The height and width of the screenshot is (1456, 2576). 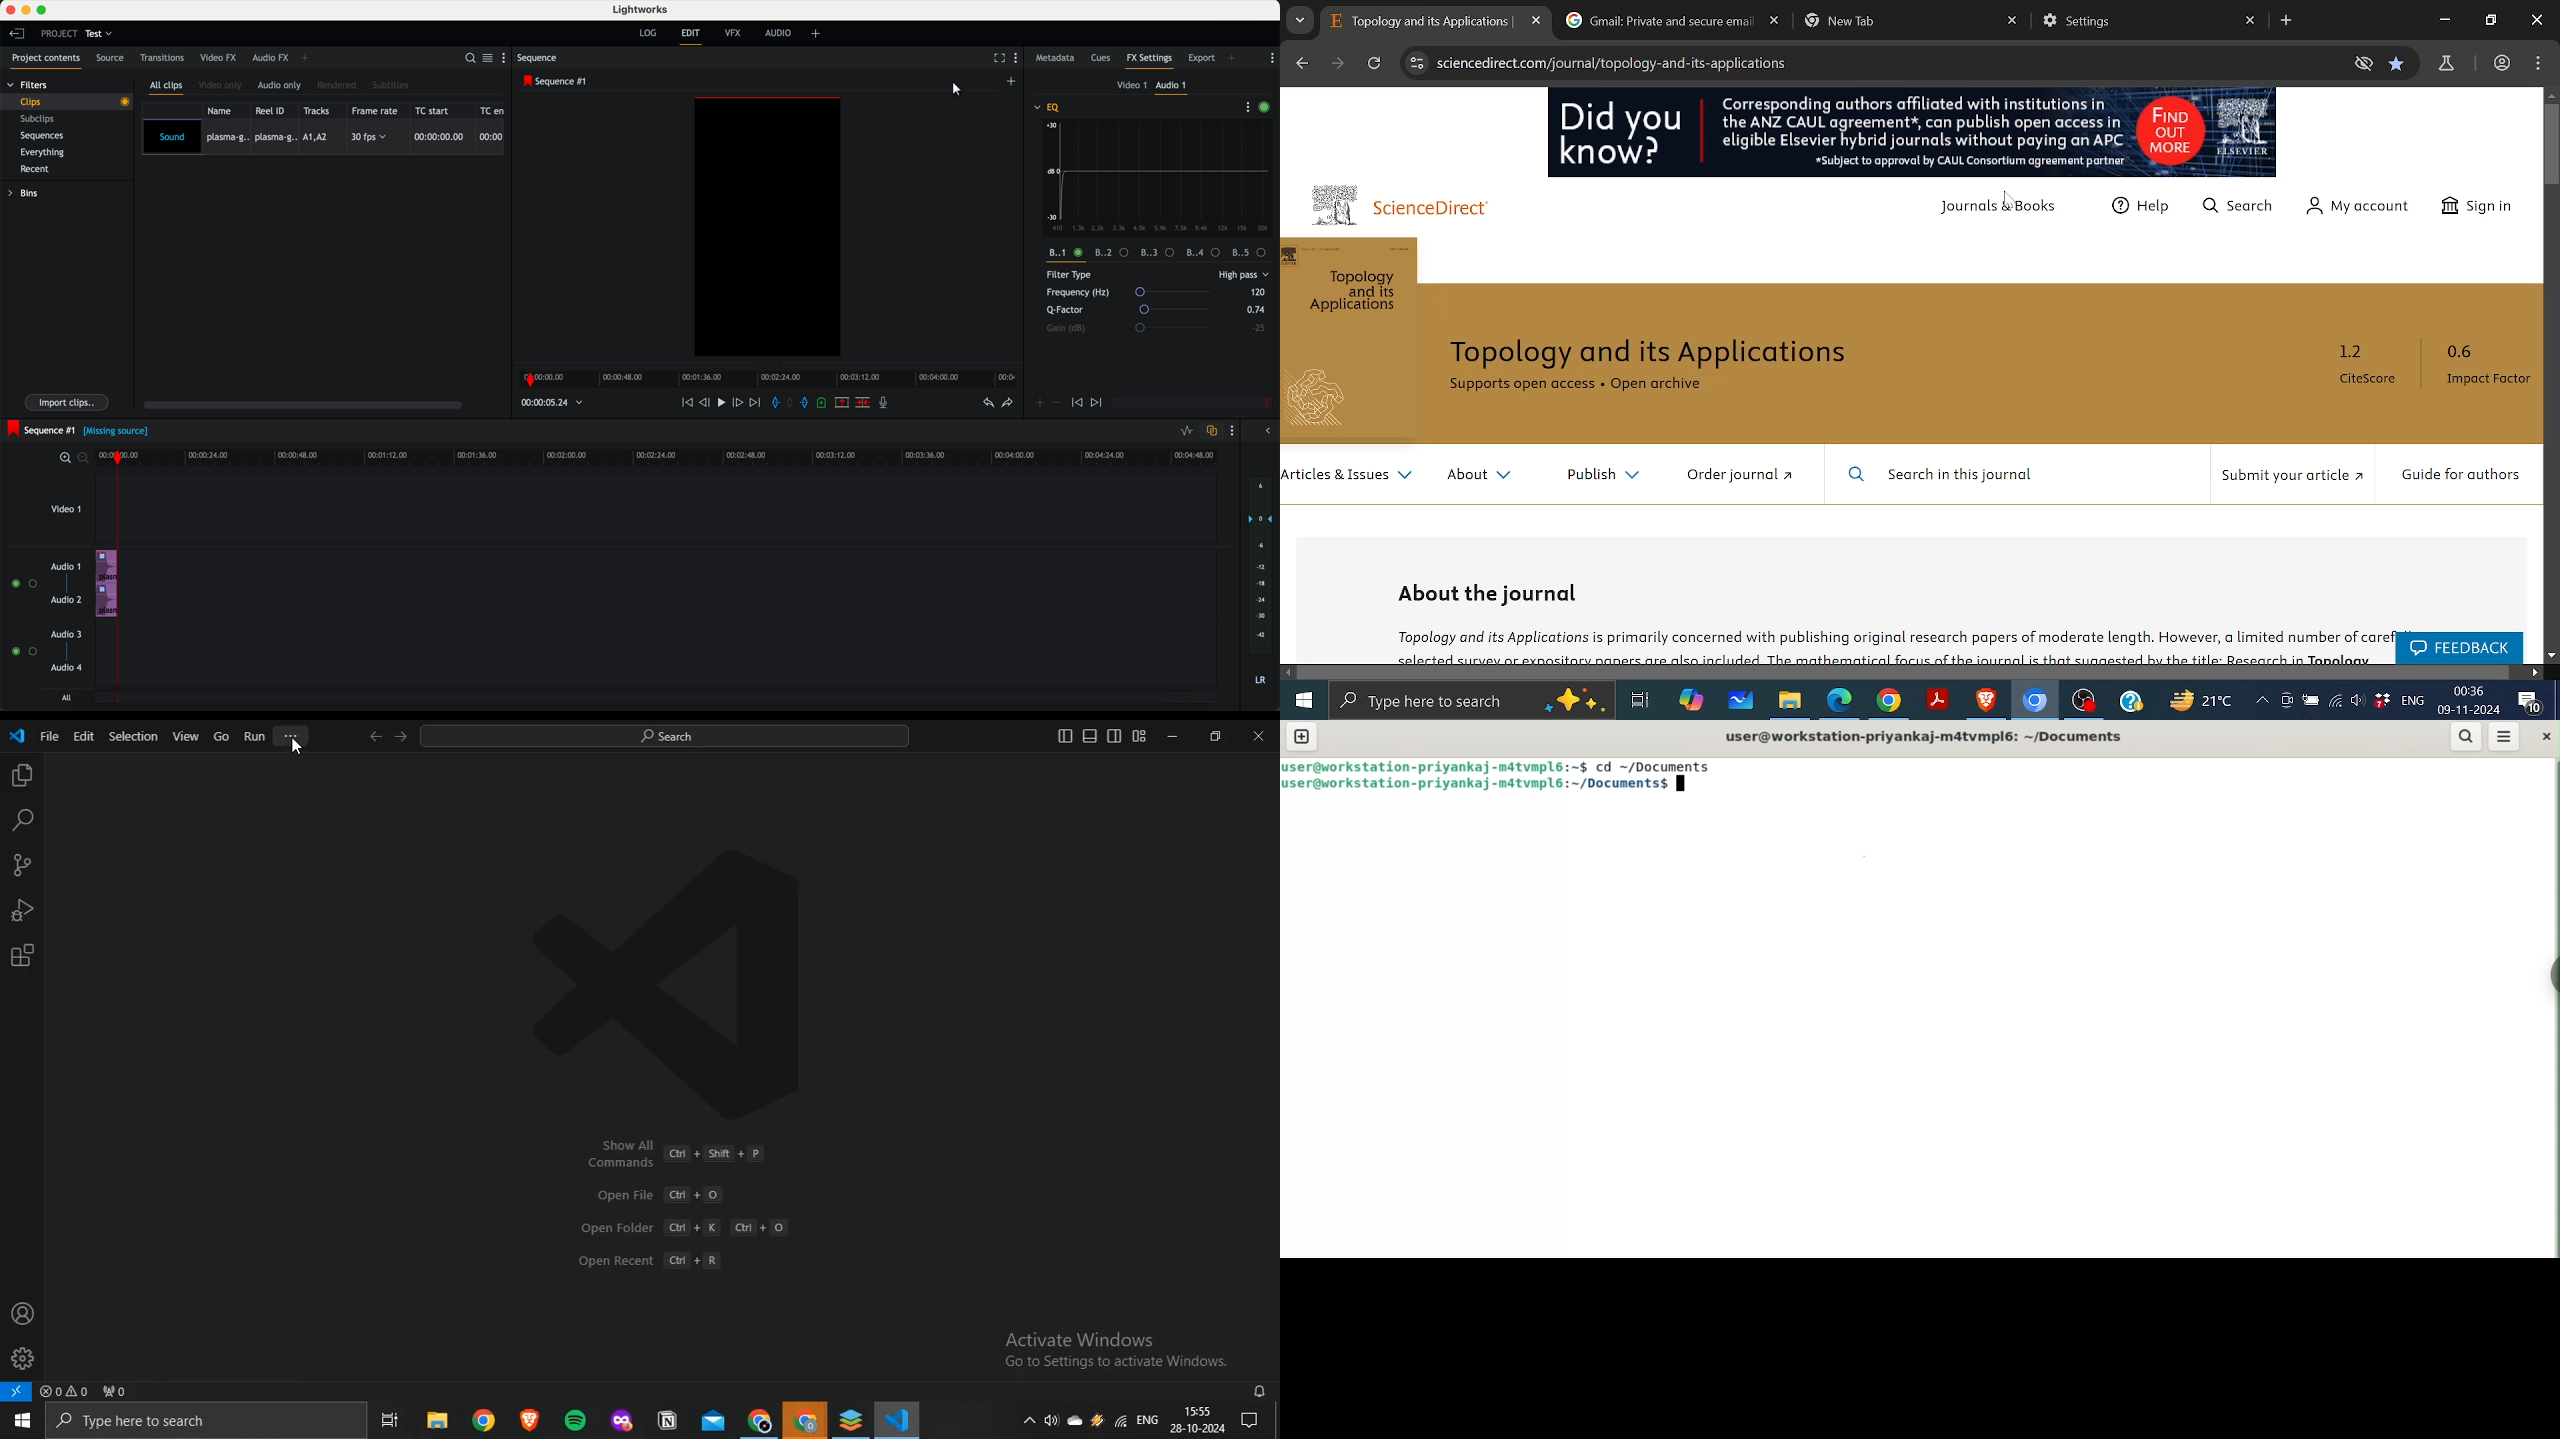 I want to click on EQ, so click(x=1048, y=107).